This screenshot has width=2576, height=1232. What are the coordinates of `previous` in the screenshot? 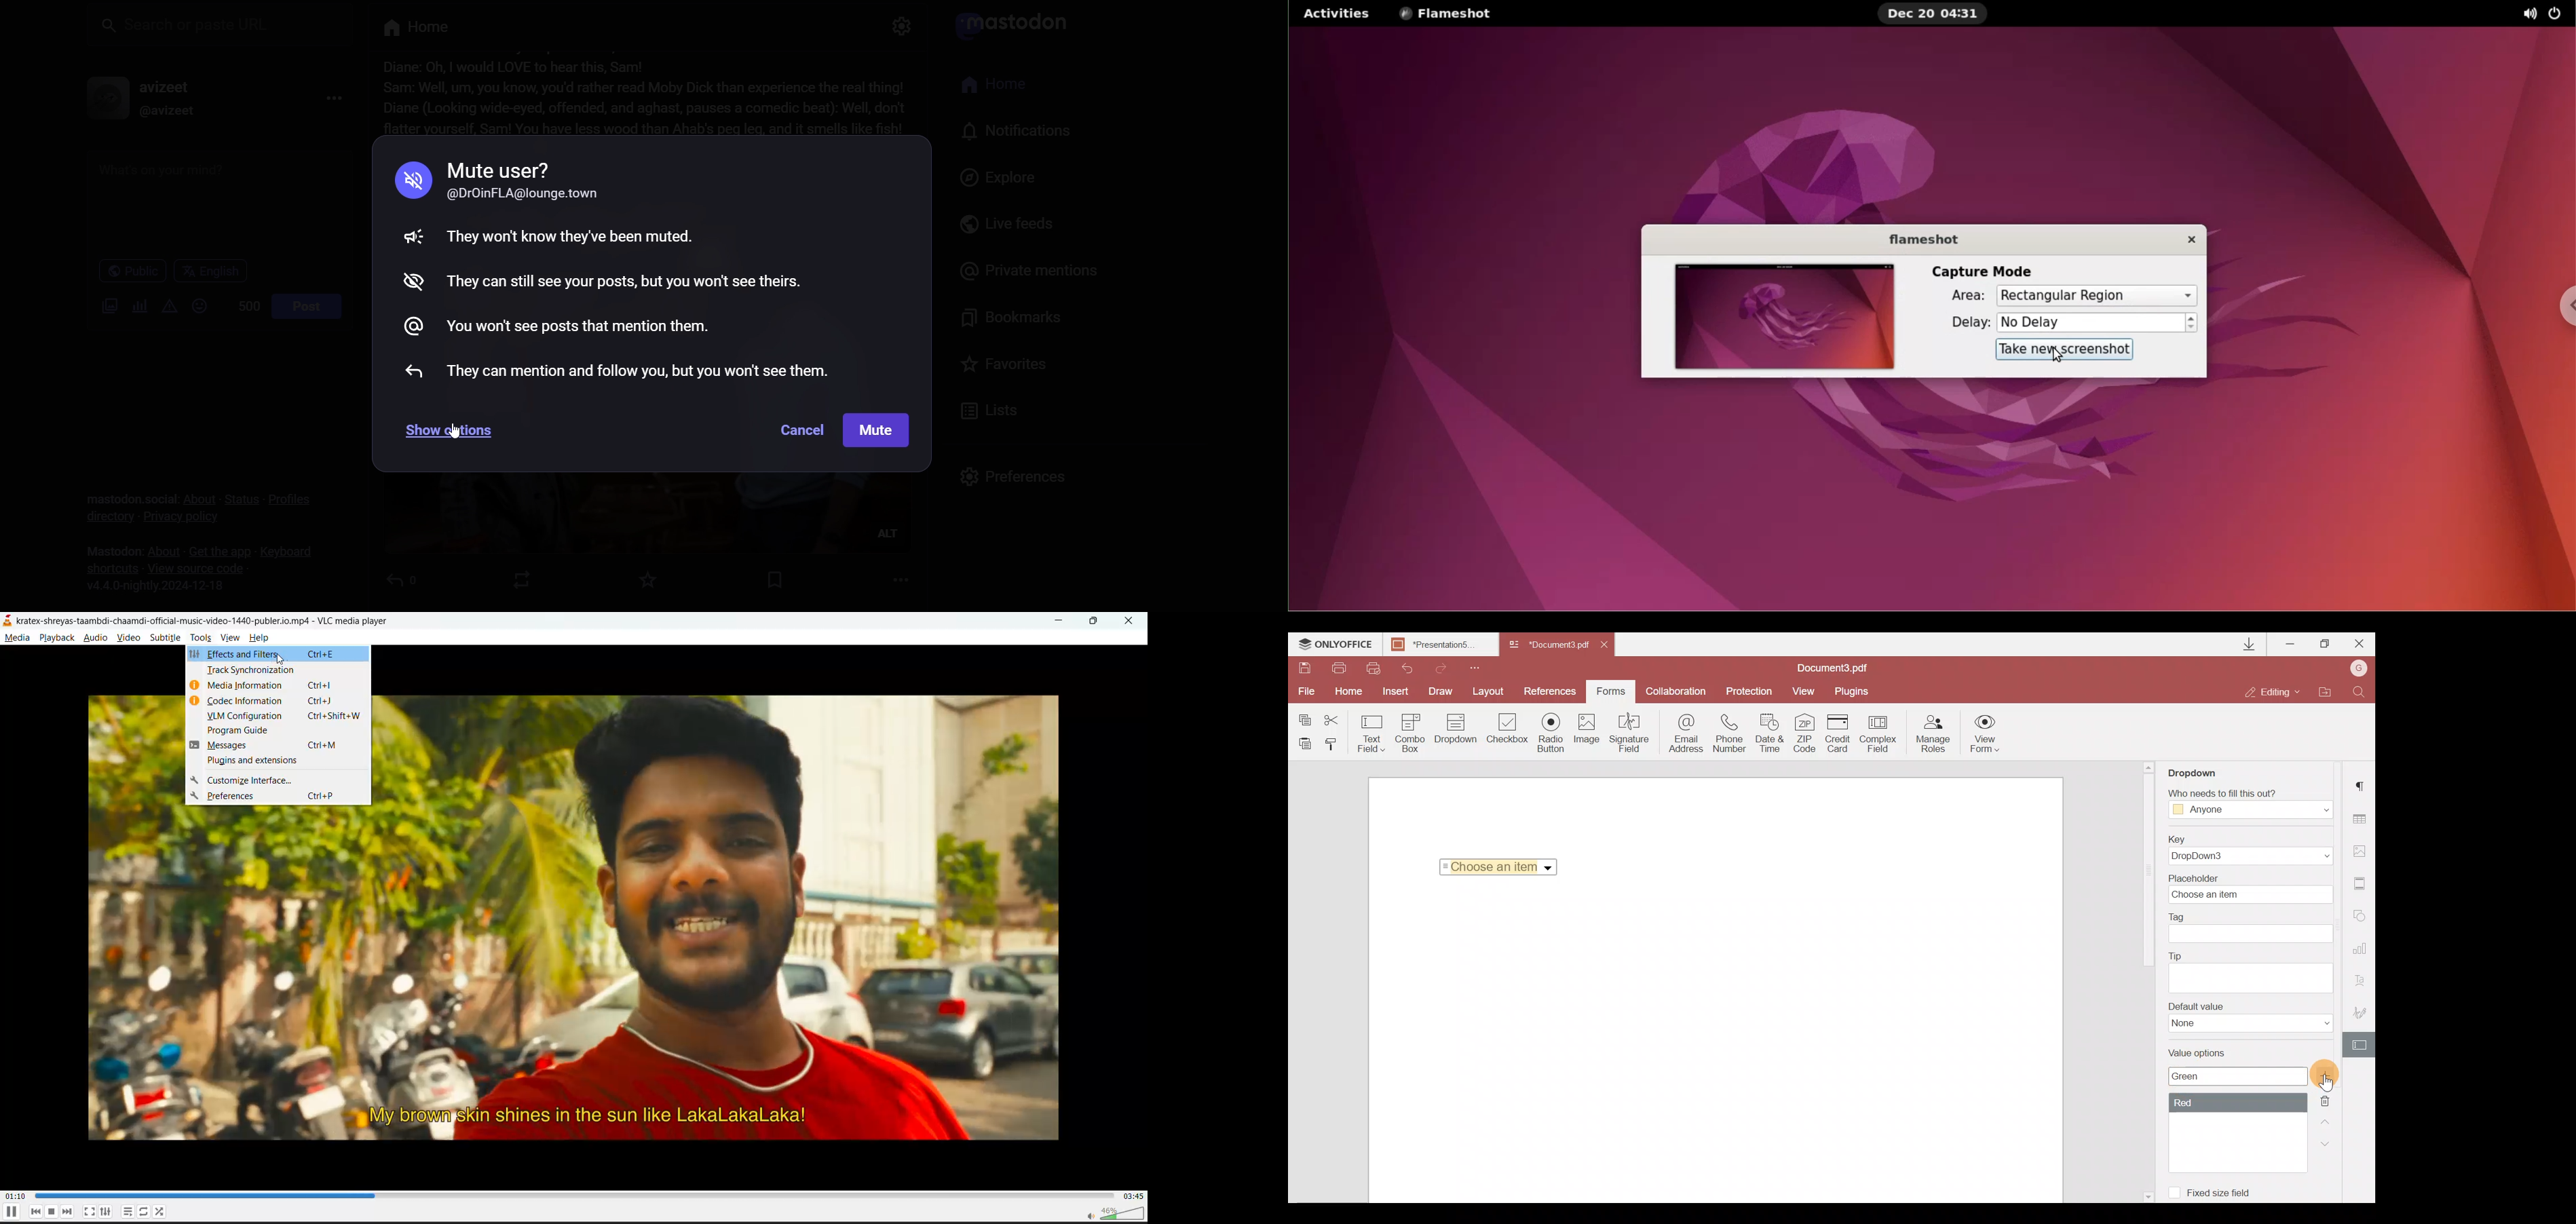 It's located at (38, 1211).